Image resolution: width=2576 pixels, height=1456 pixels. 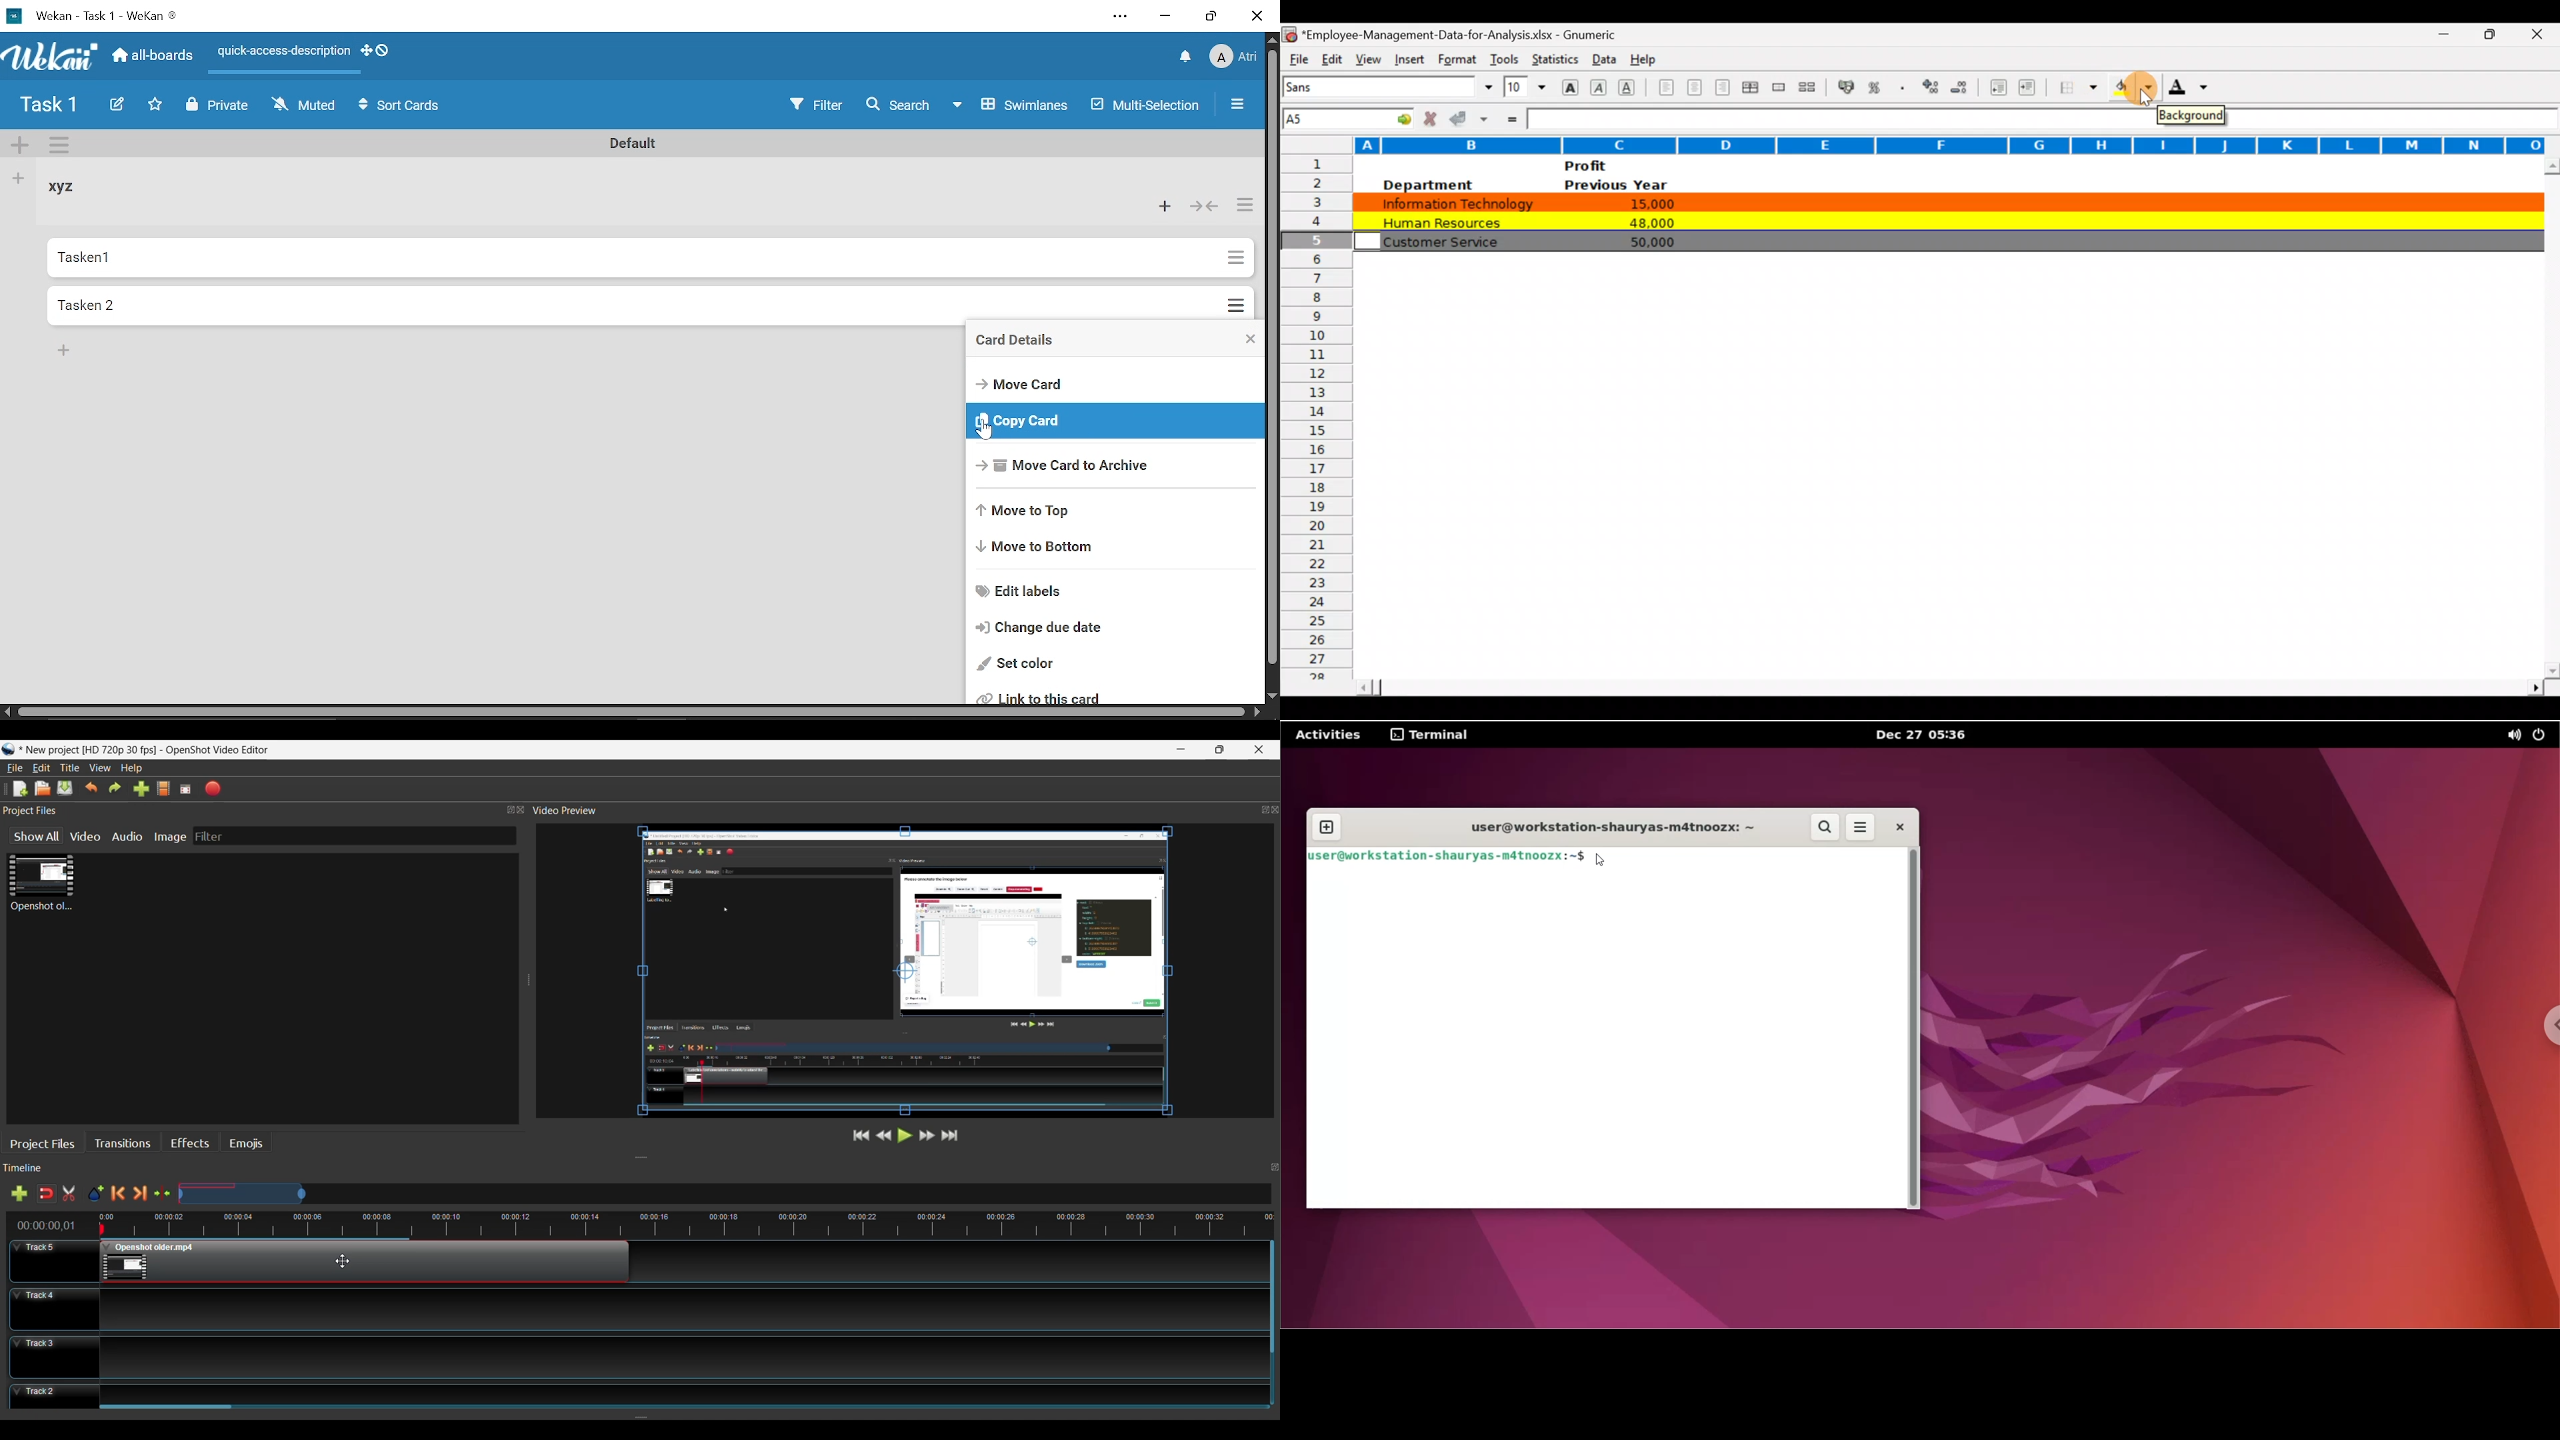 I want to click on Terminal, so click(x=1429, y=735).